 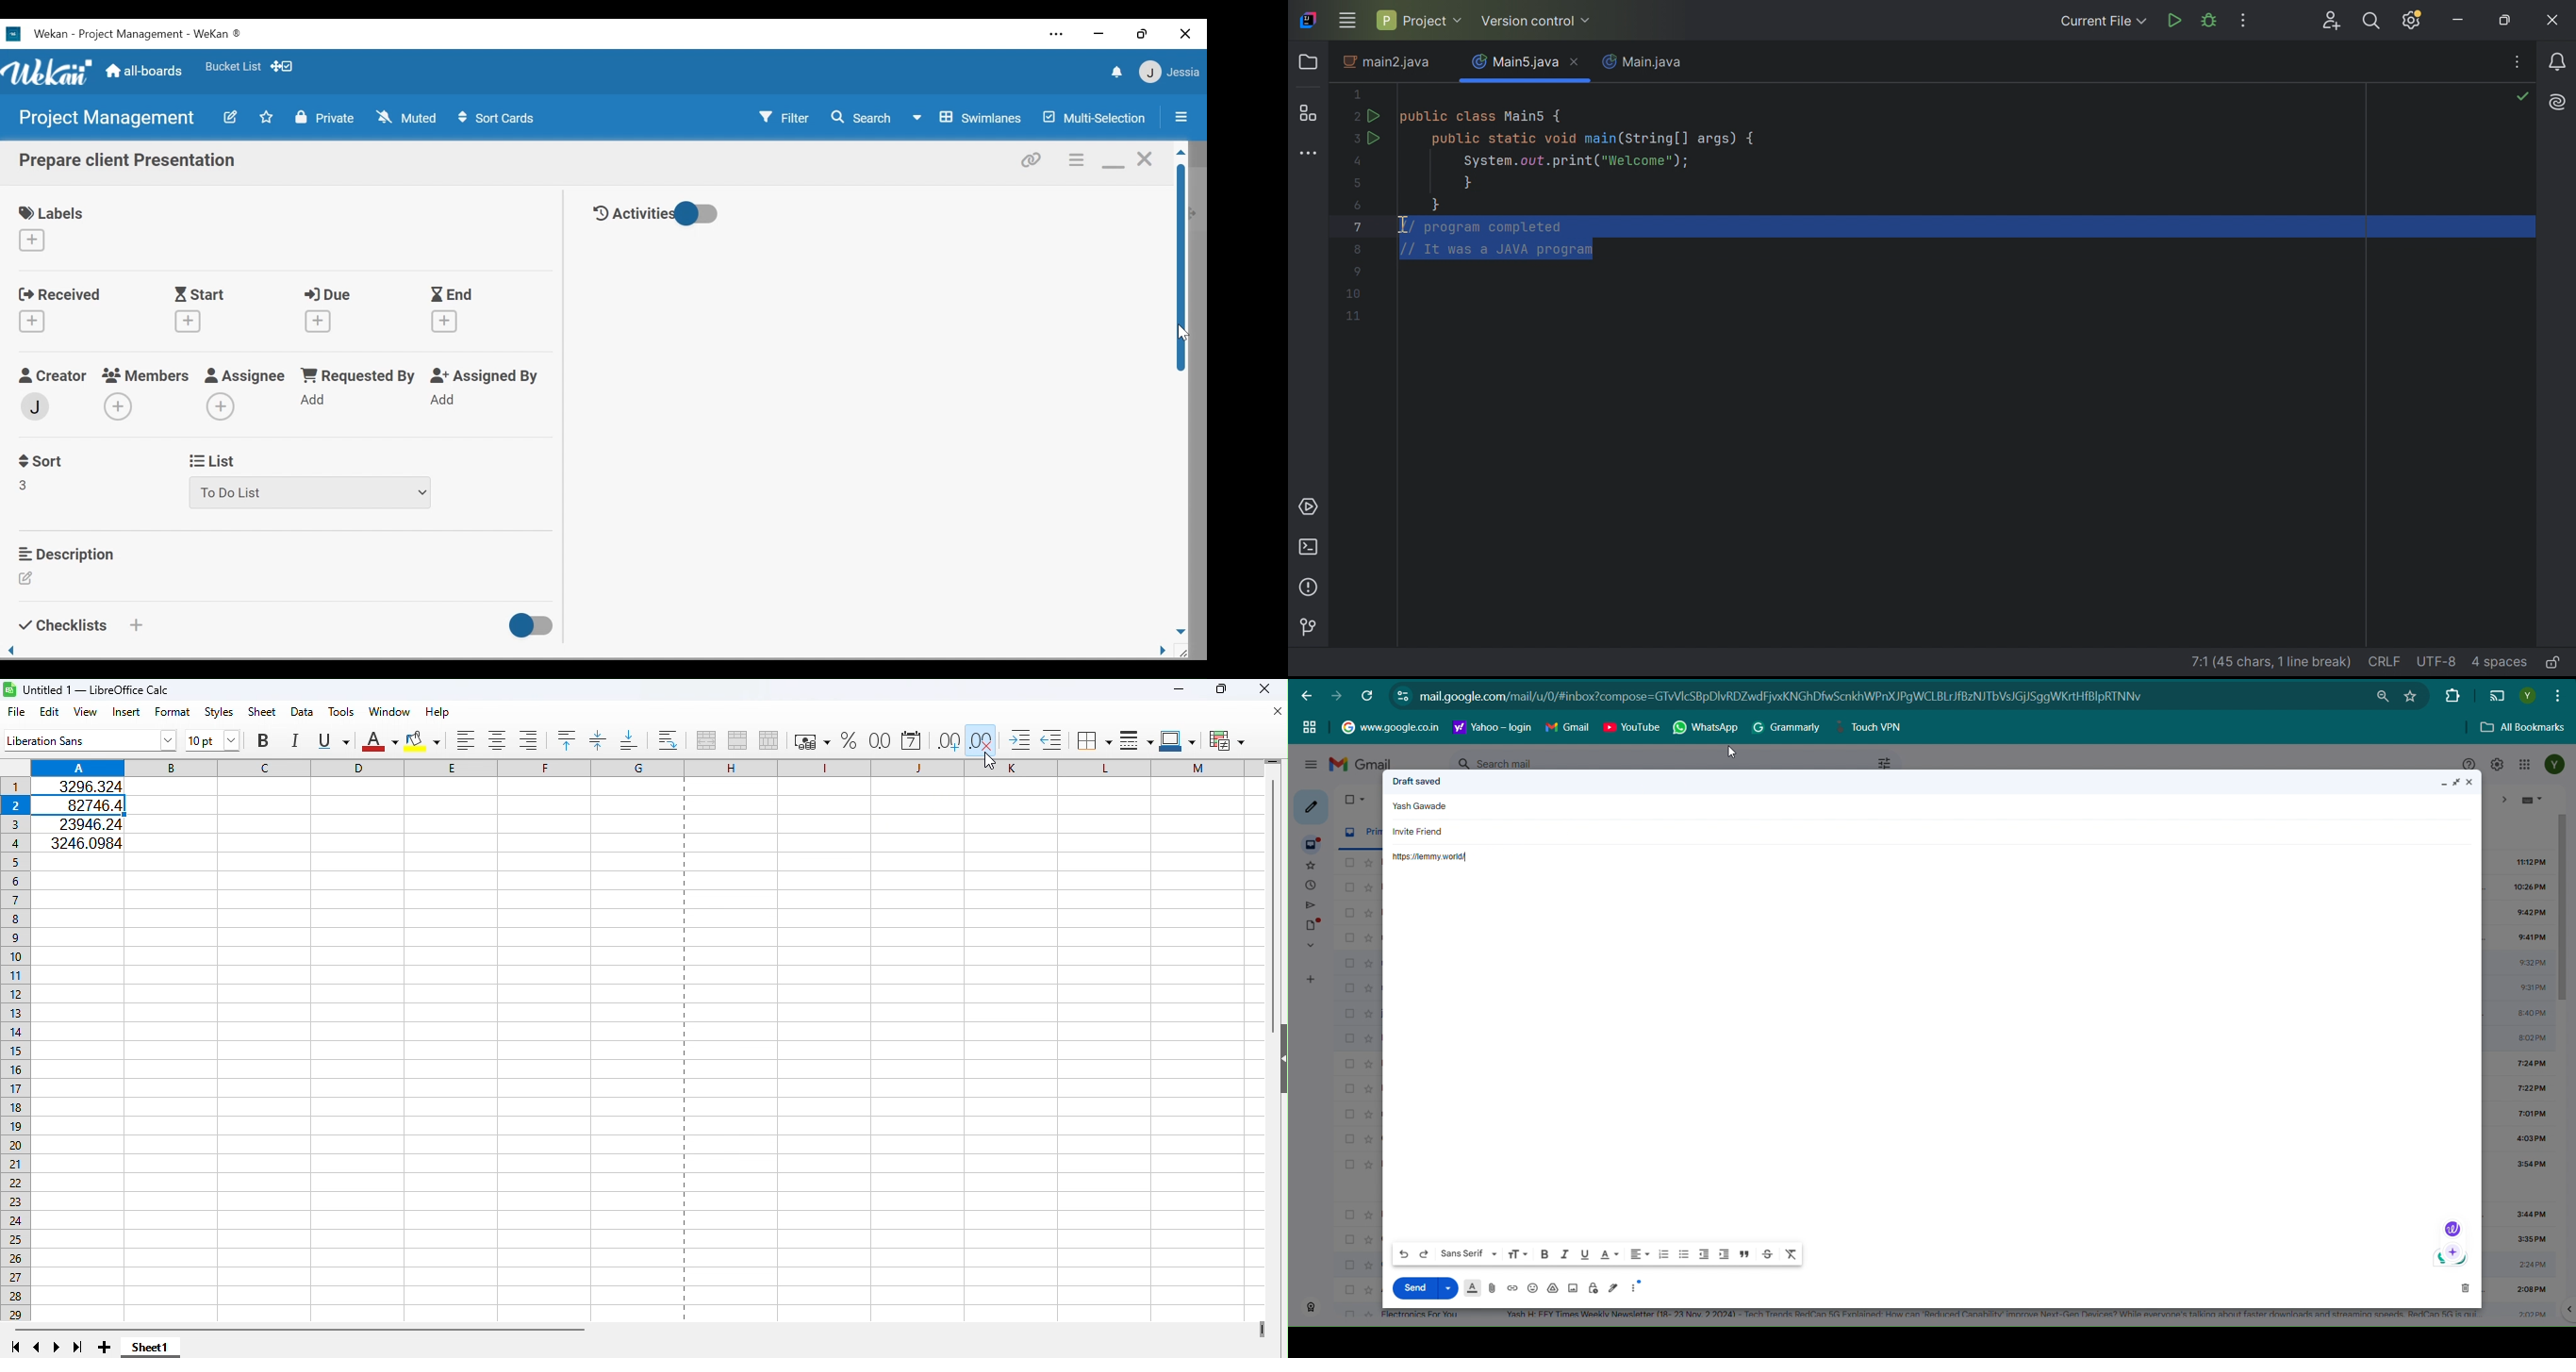 I want to click on Window, so click(x=389, y=711).